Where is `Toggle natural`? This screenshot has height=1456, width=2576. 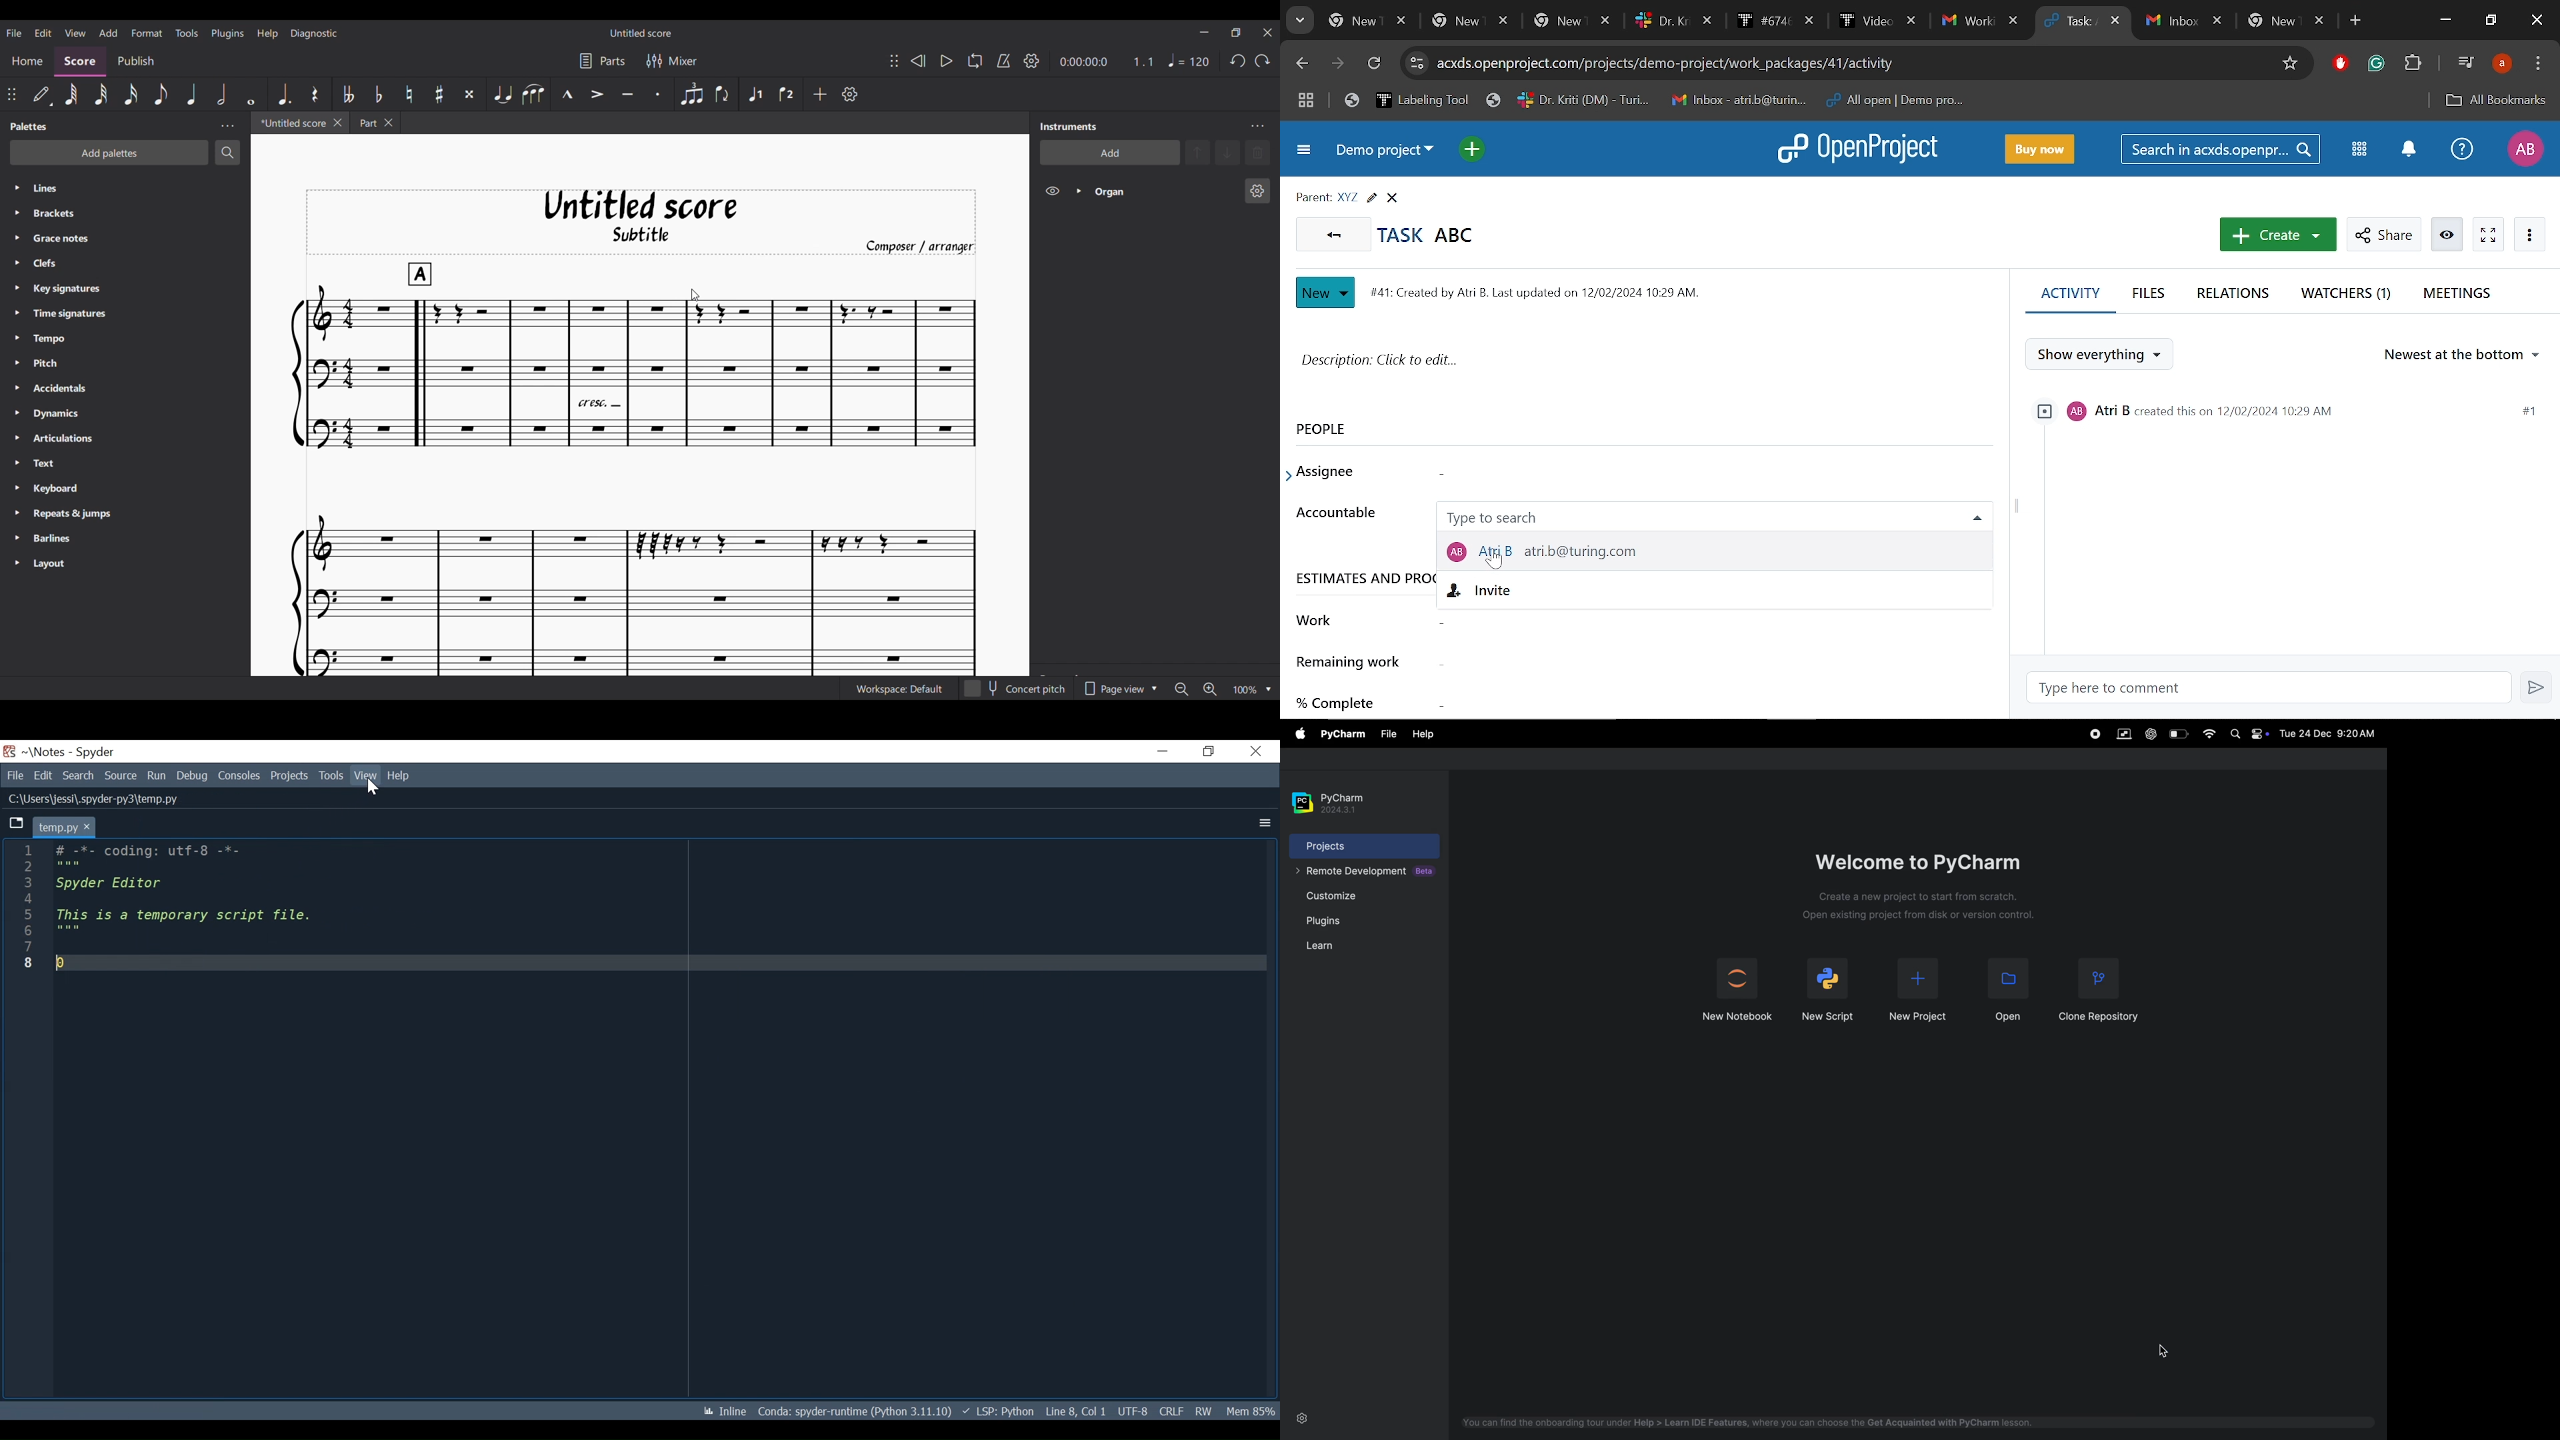 Toggle natural is located at coordinates (409, 95).